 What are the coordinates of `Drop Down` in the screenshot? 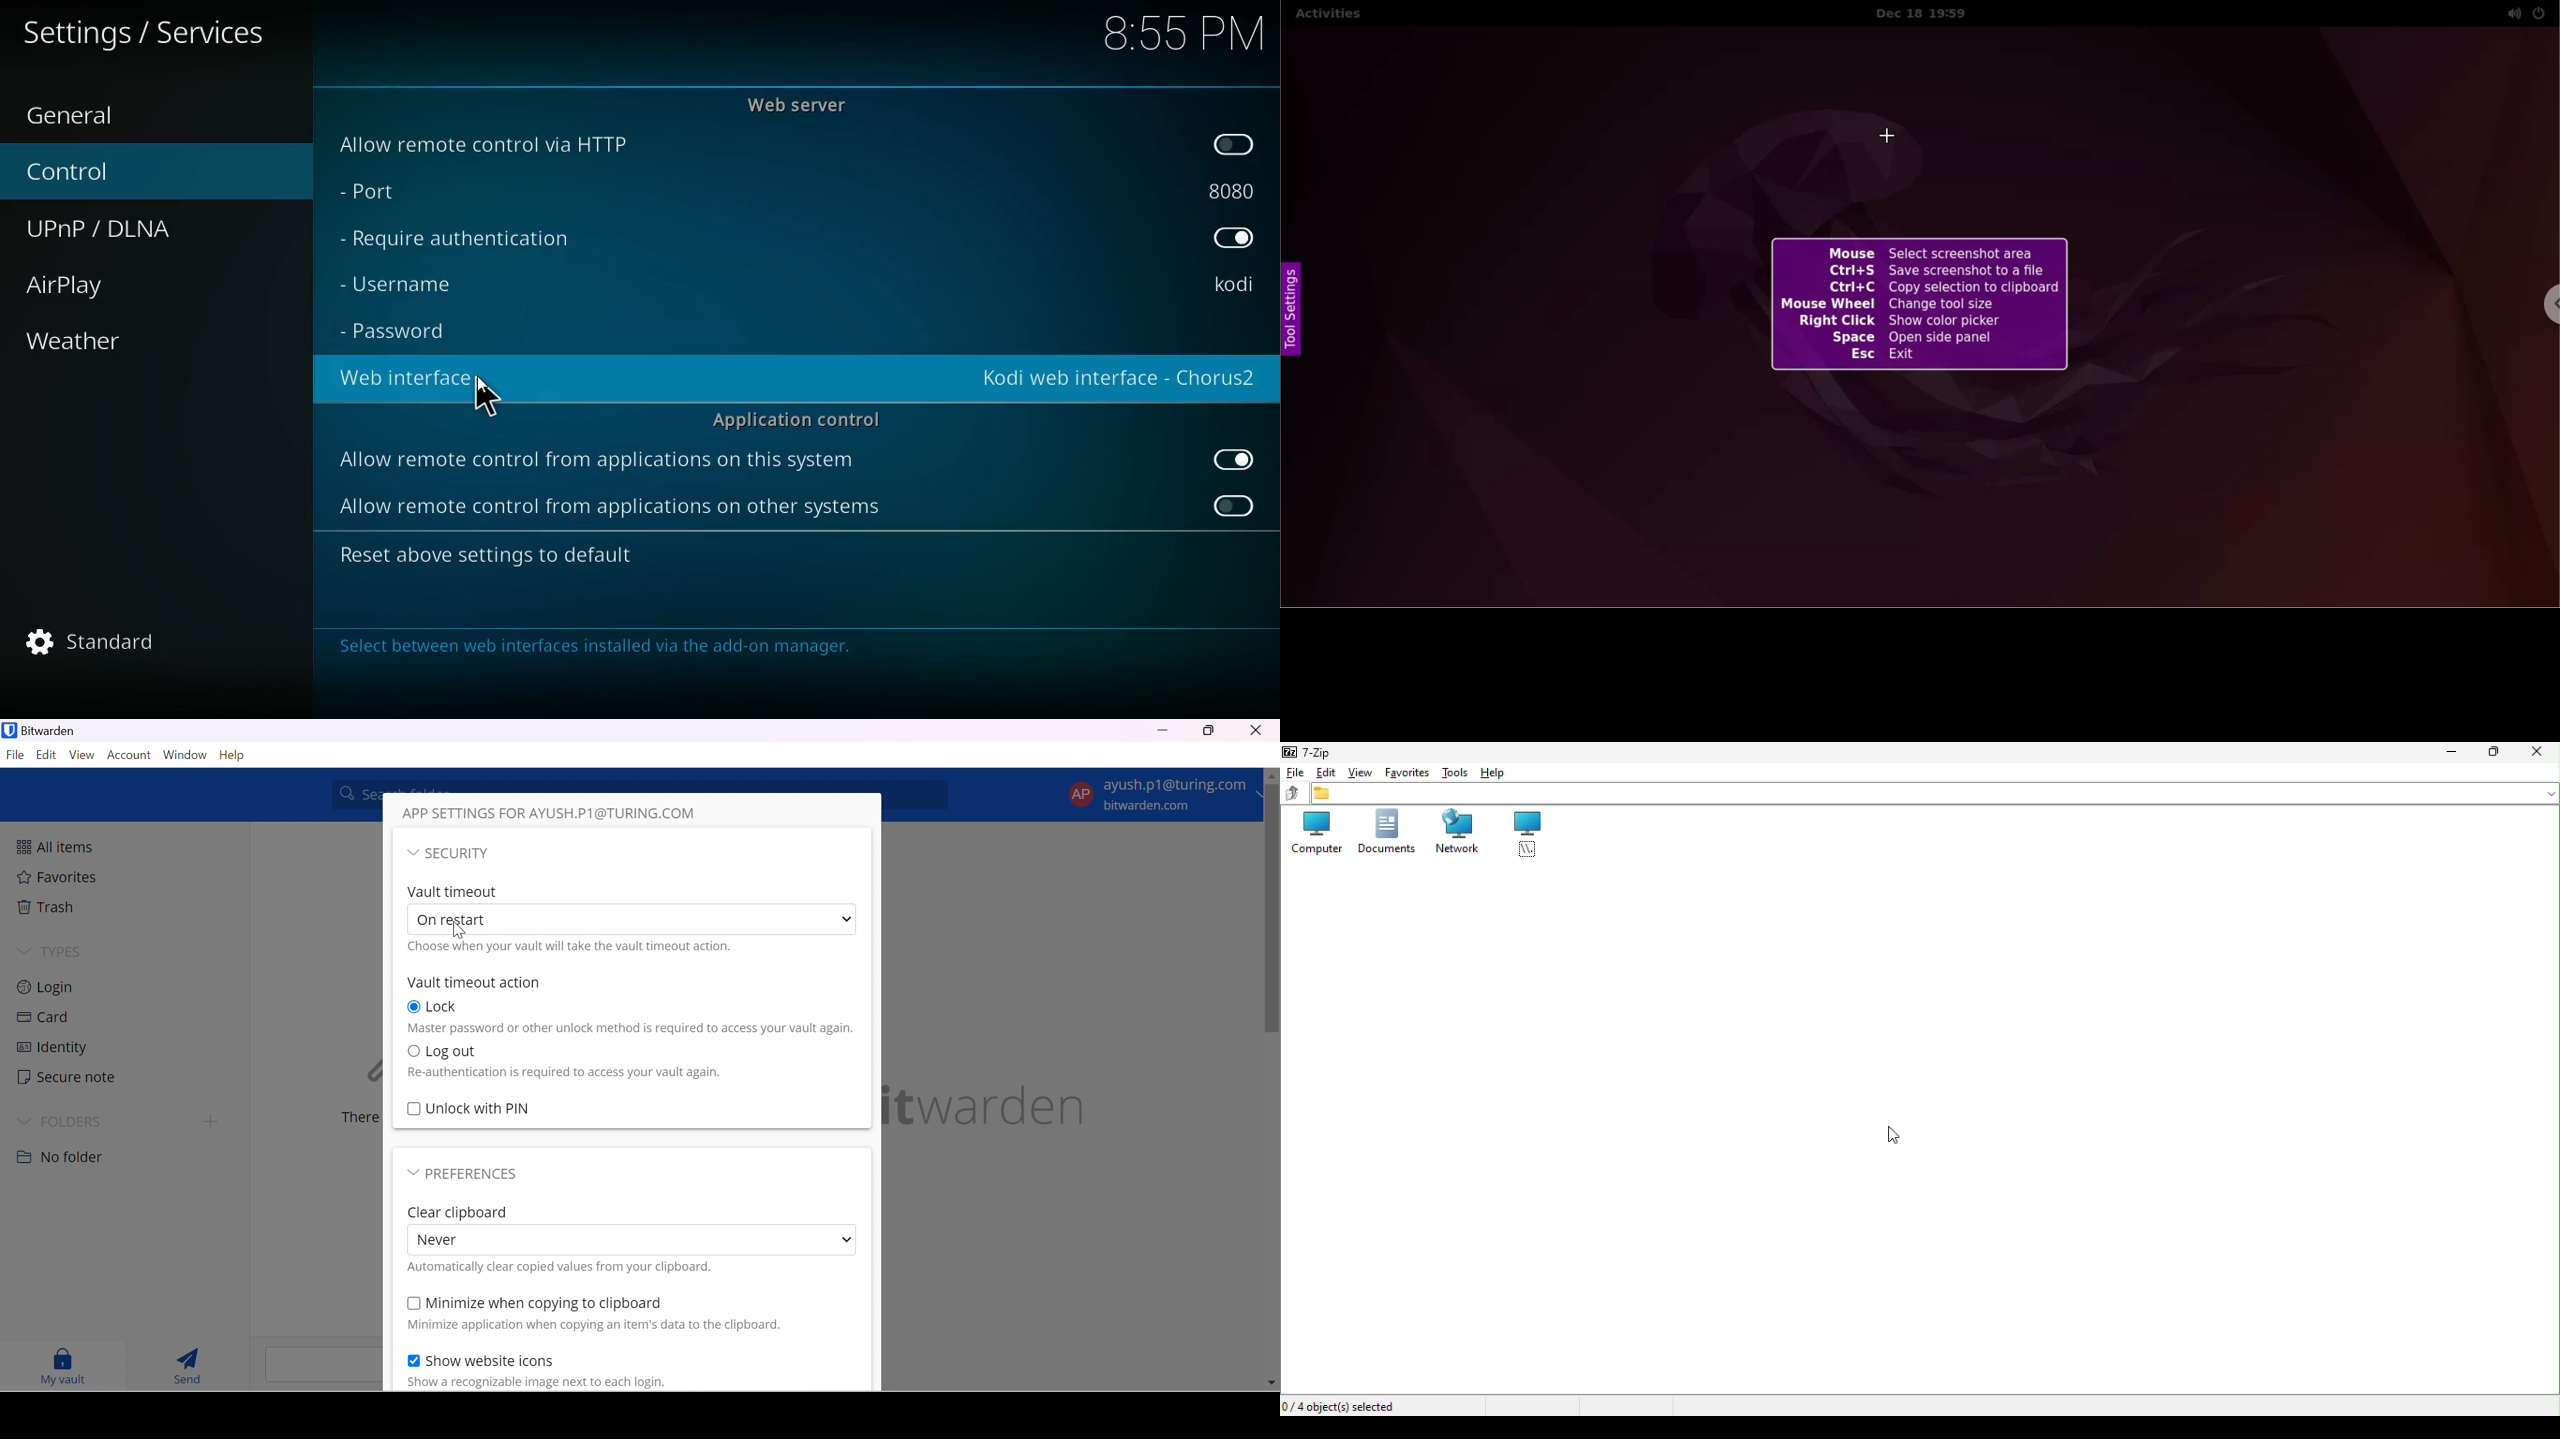 It's located at (849, 1239).